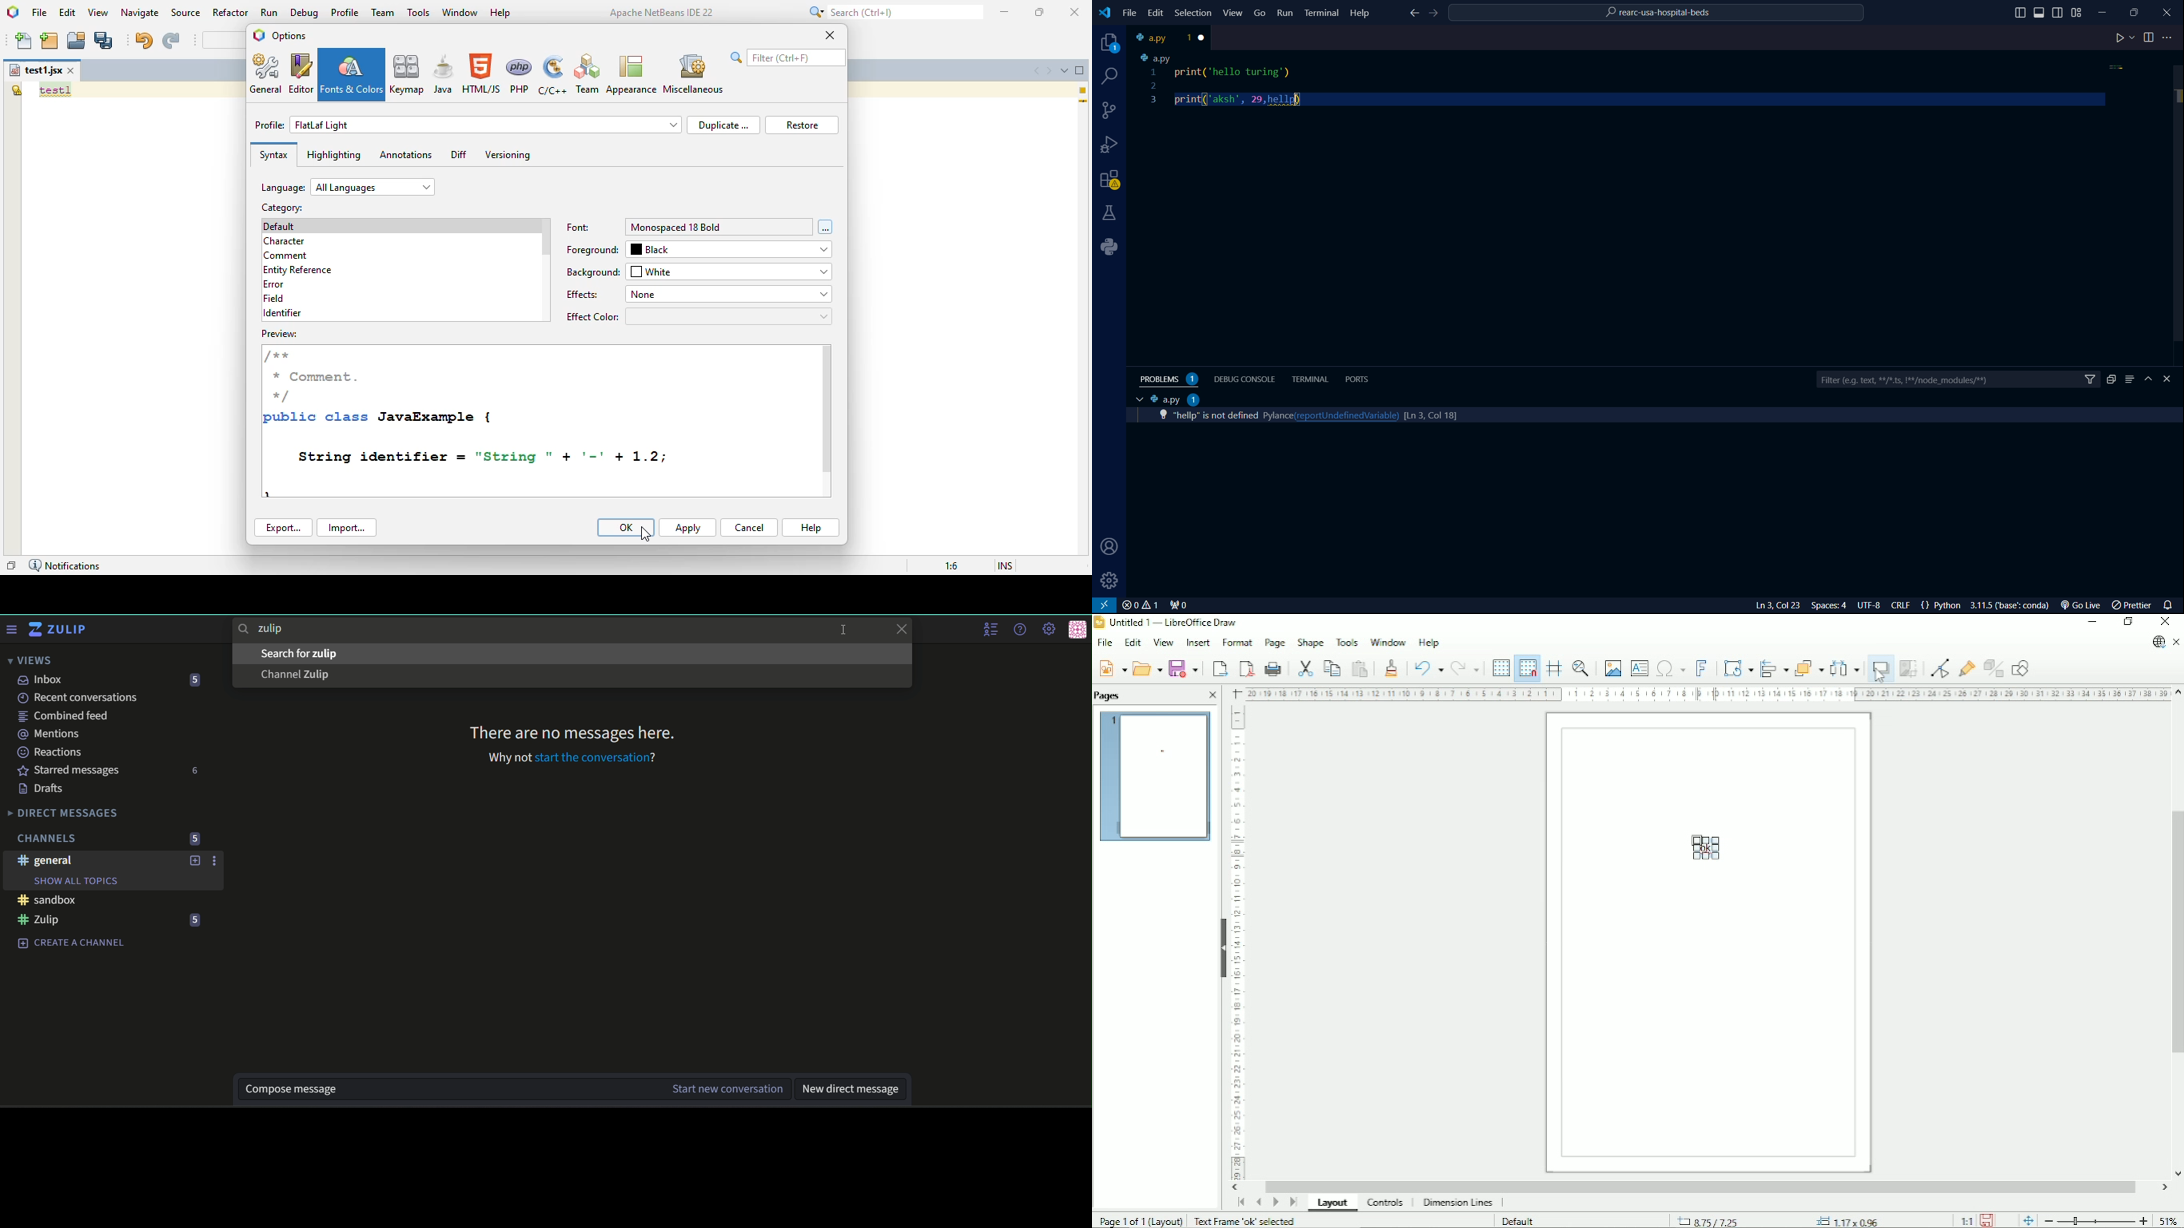 The height and width of the screenshot is (1232, 2184). What do you see at coordinates (29, 660) in the screenshot?
I see `Views` at bounding box center [29, 660].